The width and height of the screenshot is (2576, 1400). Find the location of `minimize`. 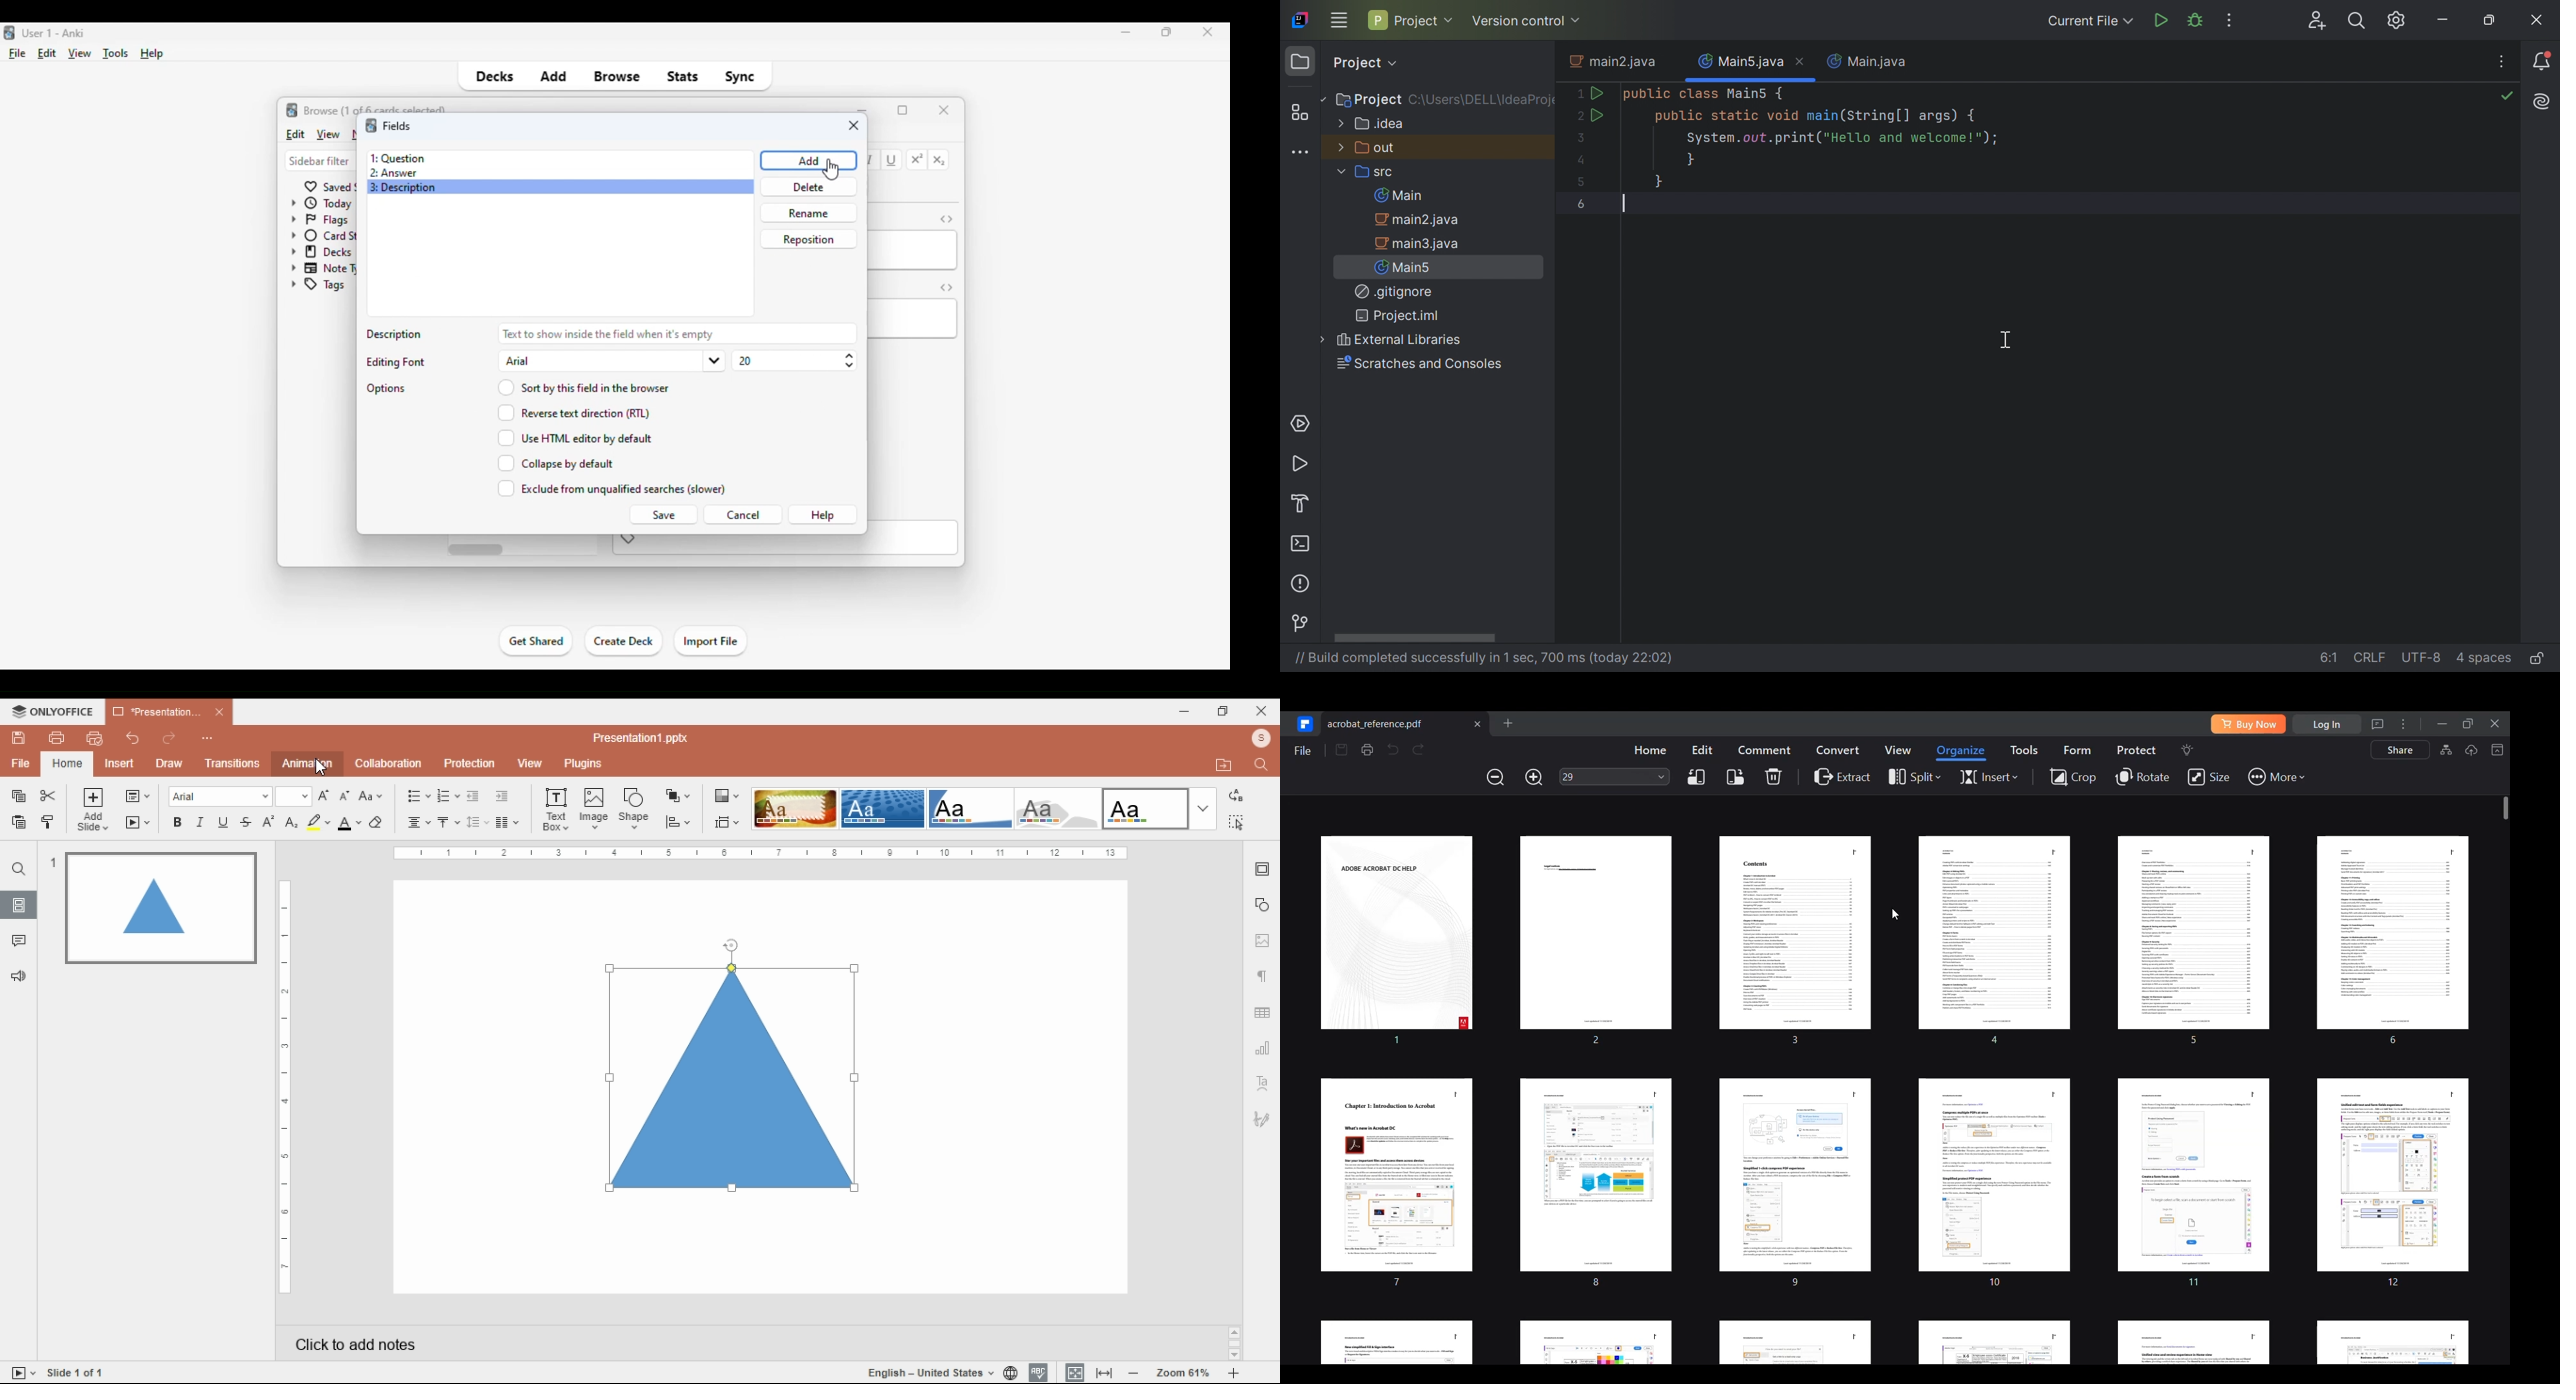

minimize is located at coordinates (1126, 31).